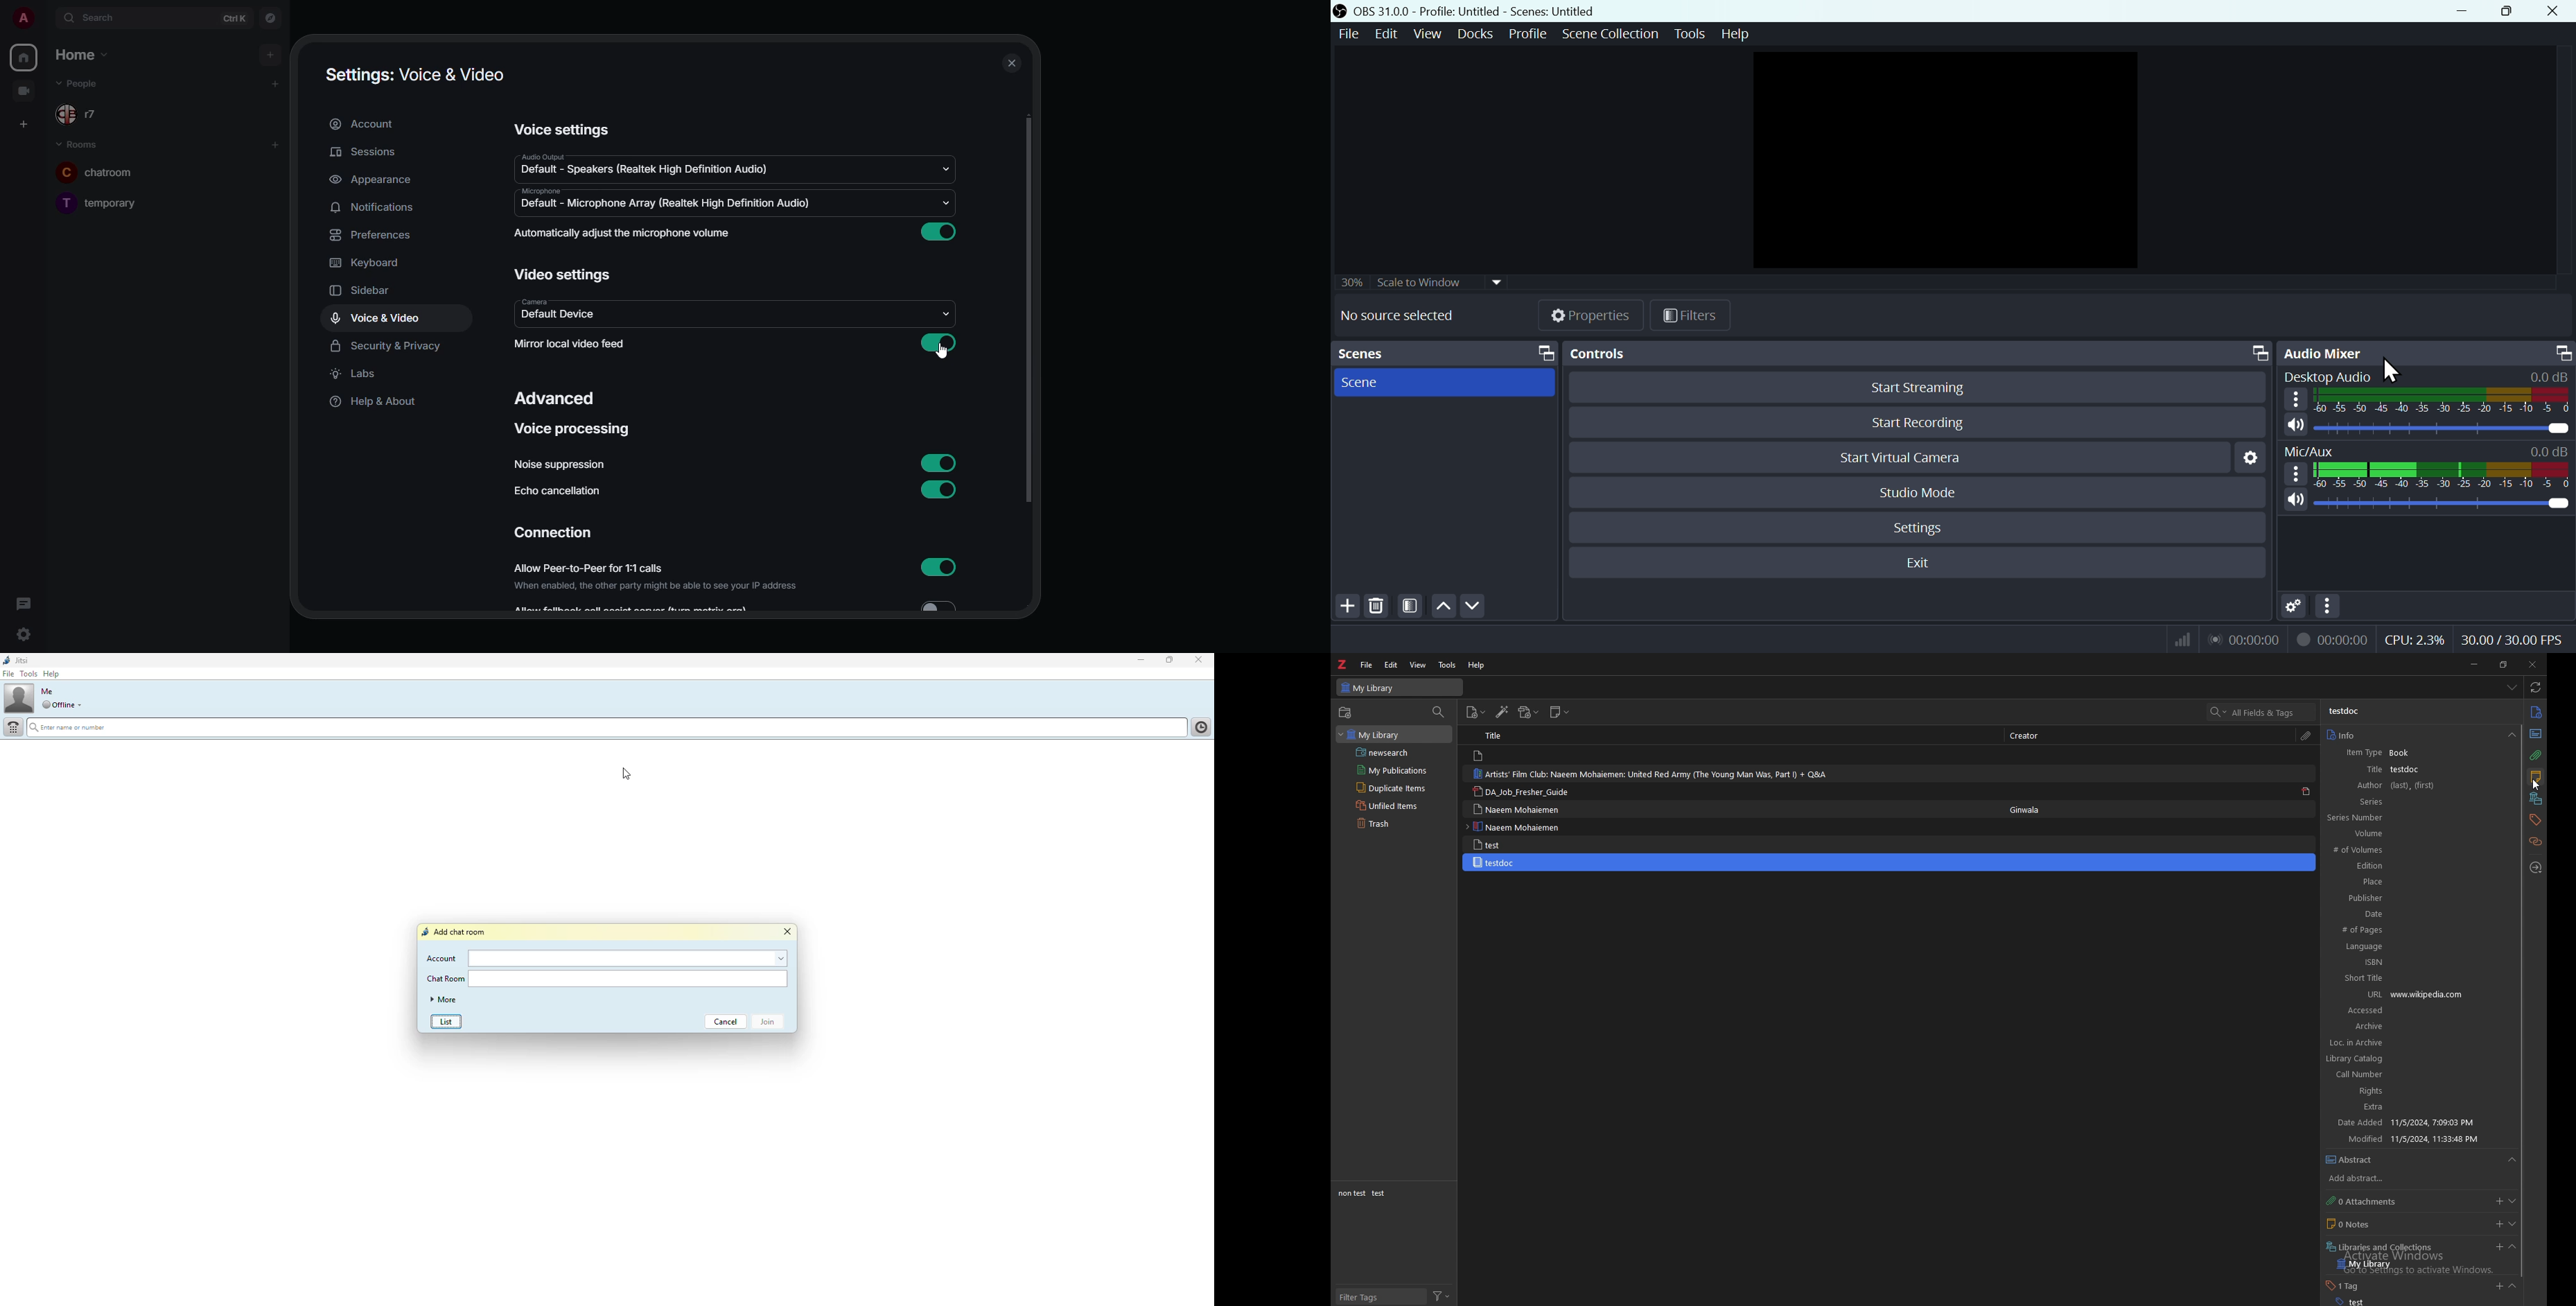 The width and height of the screenshot is (2576, 1316). I want to click on Ginwala, so click(2032, 810).